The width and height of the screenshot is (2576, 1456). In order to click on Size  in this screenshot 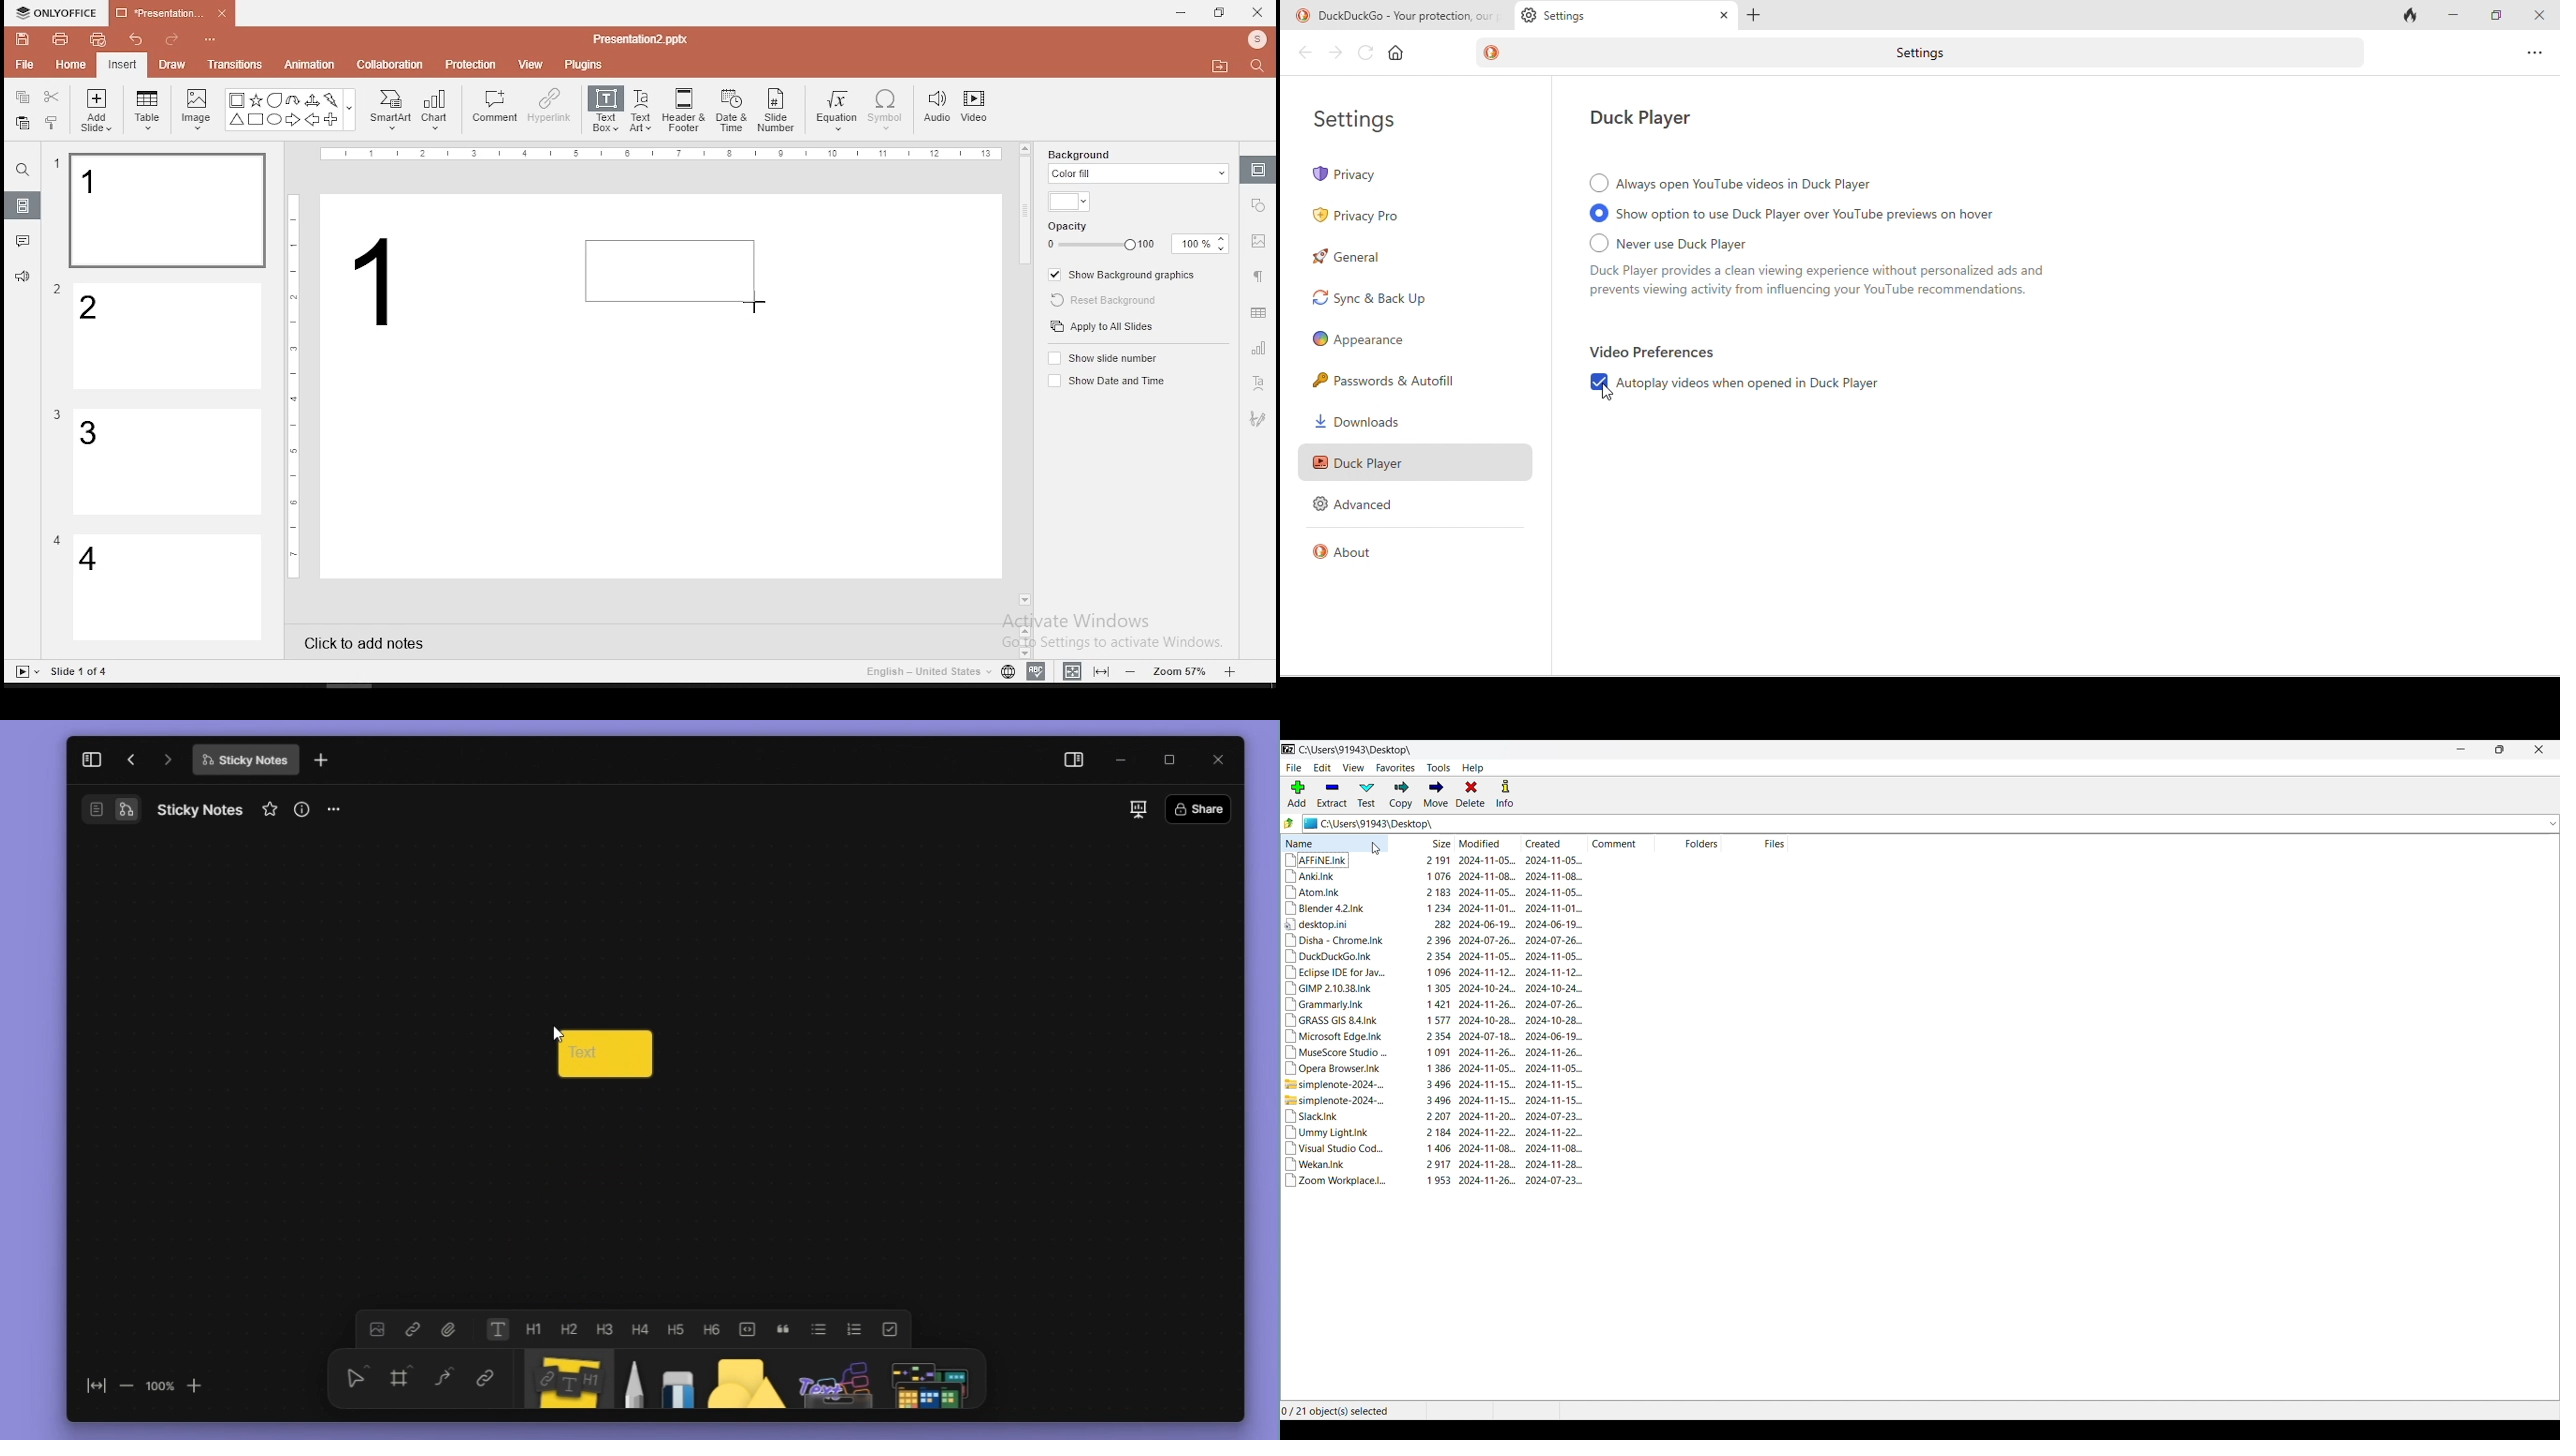, I will do `click(1441, 843)`.